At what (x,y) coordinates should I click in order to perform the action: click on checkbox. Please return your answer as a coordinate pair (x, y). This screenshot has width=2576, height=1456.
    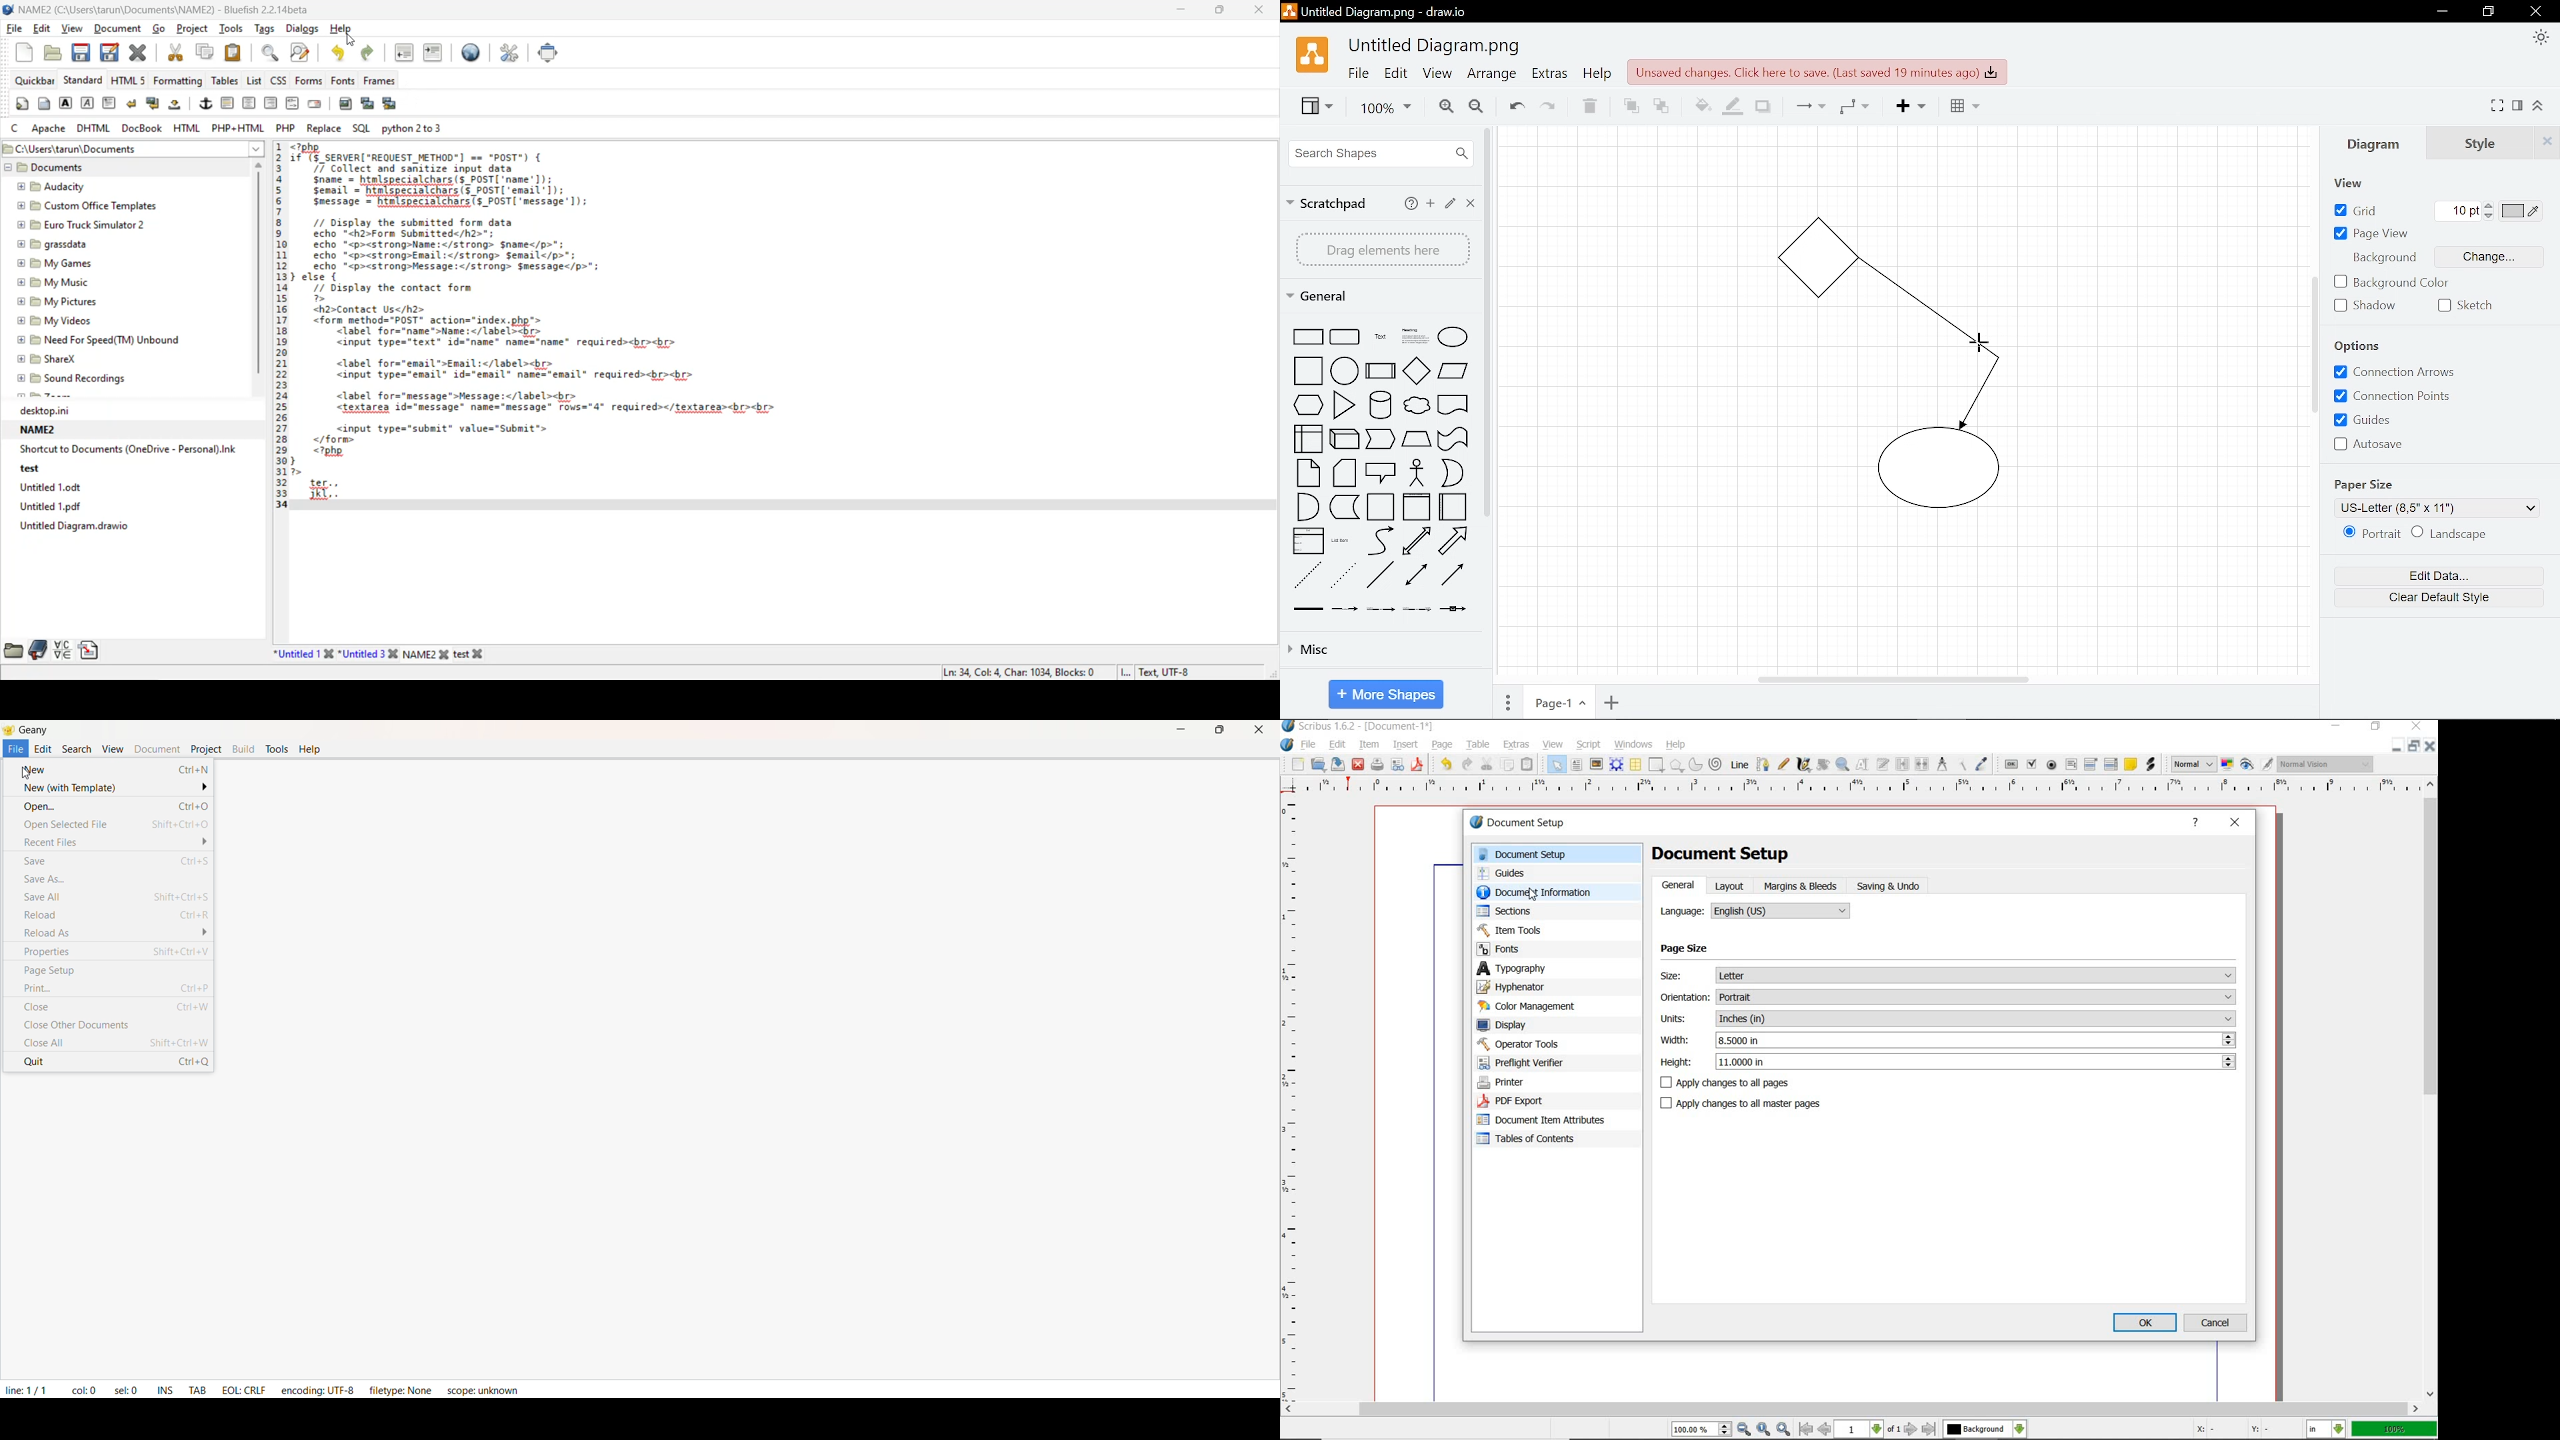
    Looking at the image, I should click on (2444, 305).